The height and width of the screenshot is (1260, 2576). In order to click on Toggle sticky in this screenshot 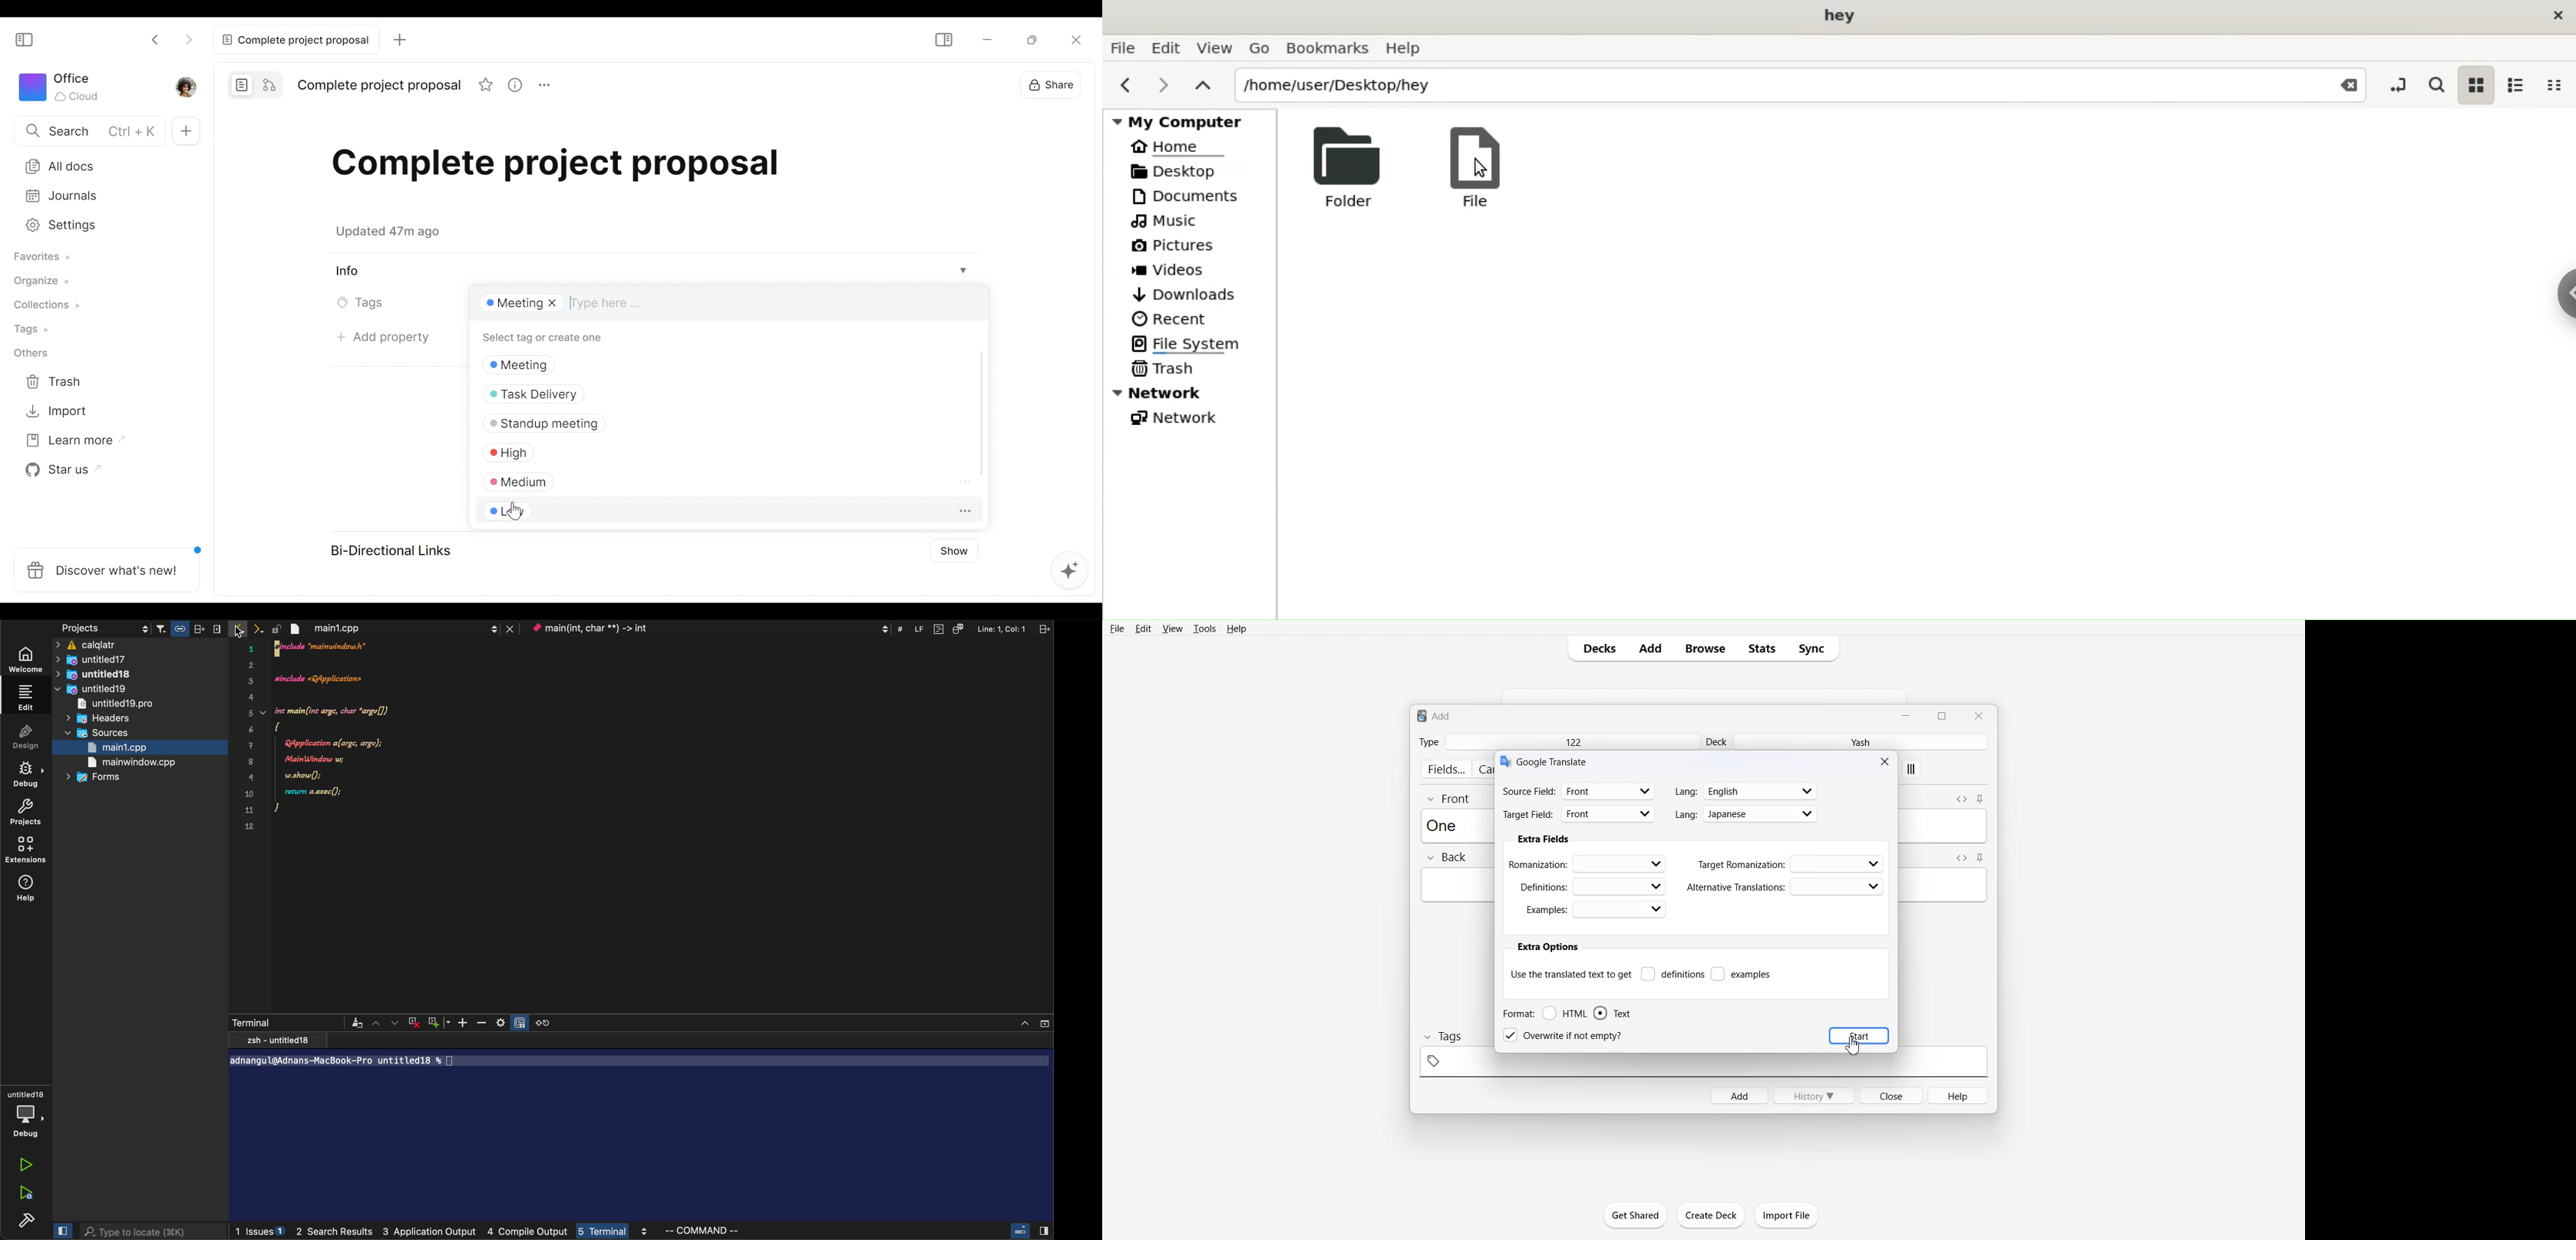, I will do `click(1981, 858)`.